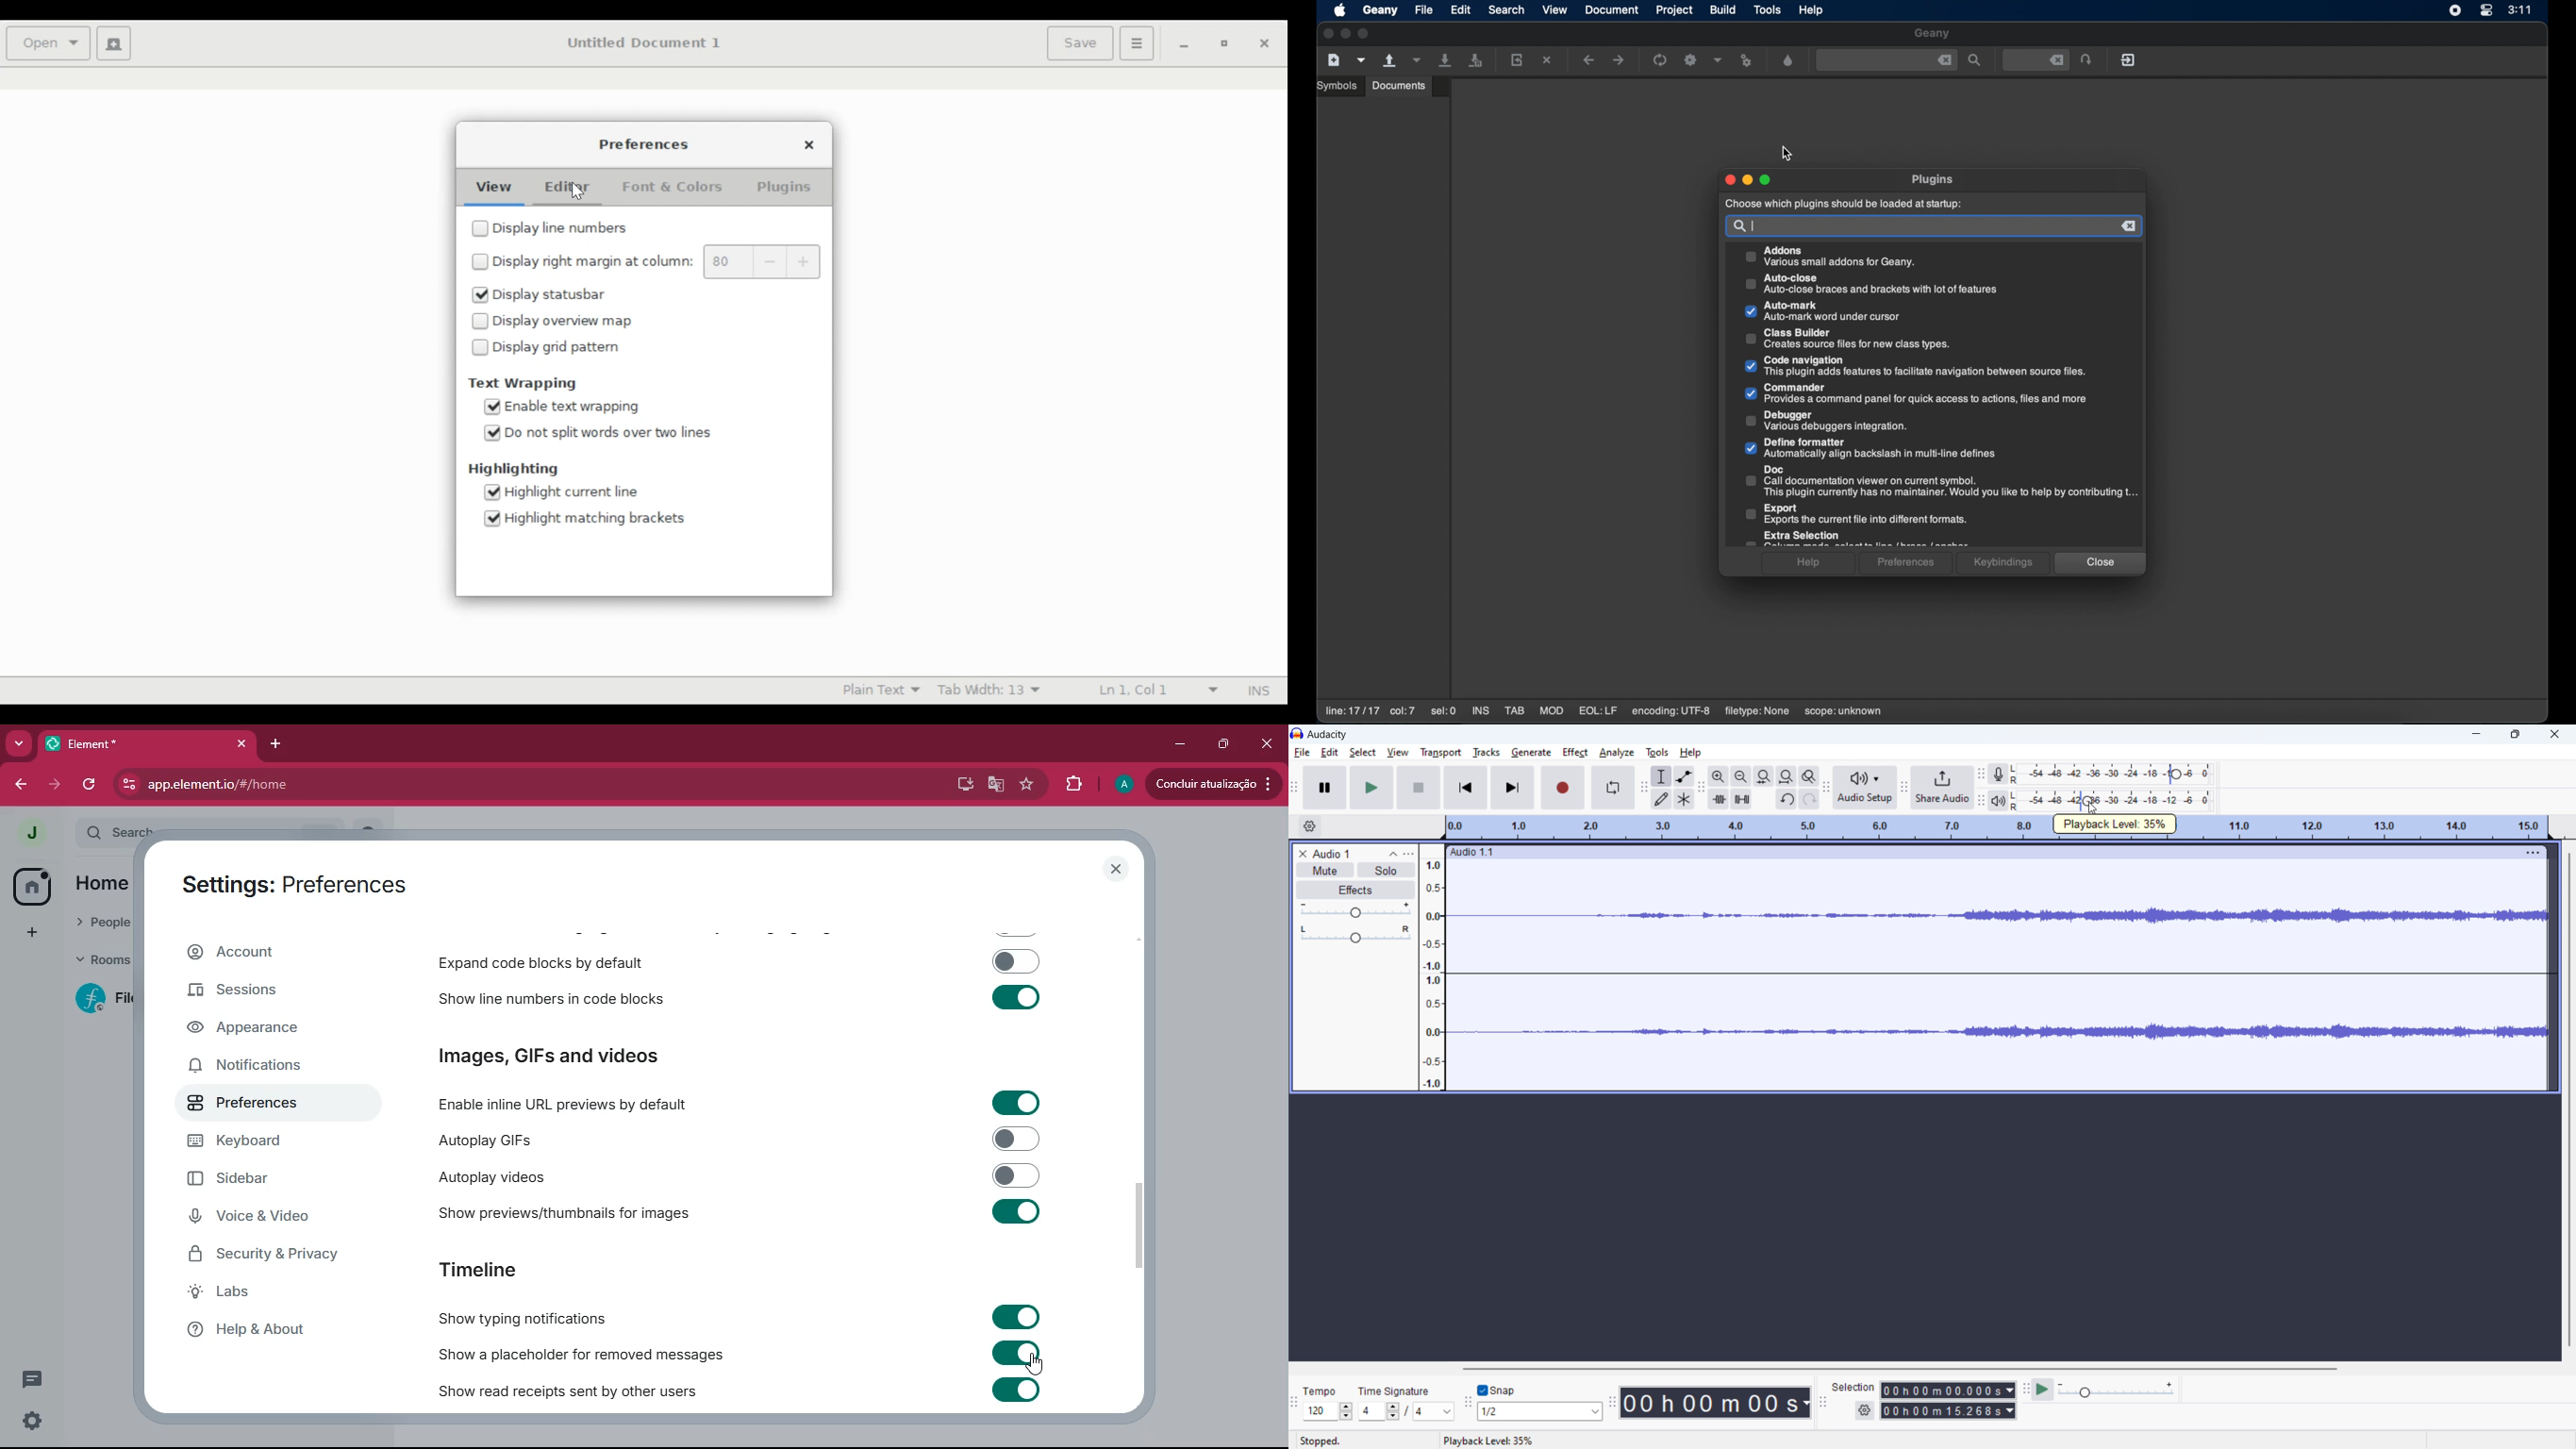 This screenshot has height=1456, width=2576. Describe the element at coordinates (1497, 1391) in the screenshot. I see `toggle snap` at that location.